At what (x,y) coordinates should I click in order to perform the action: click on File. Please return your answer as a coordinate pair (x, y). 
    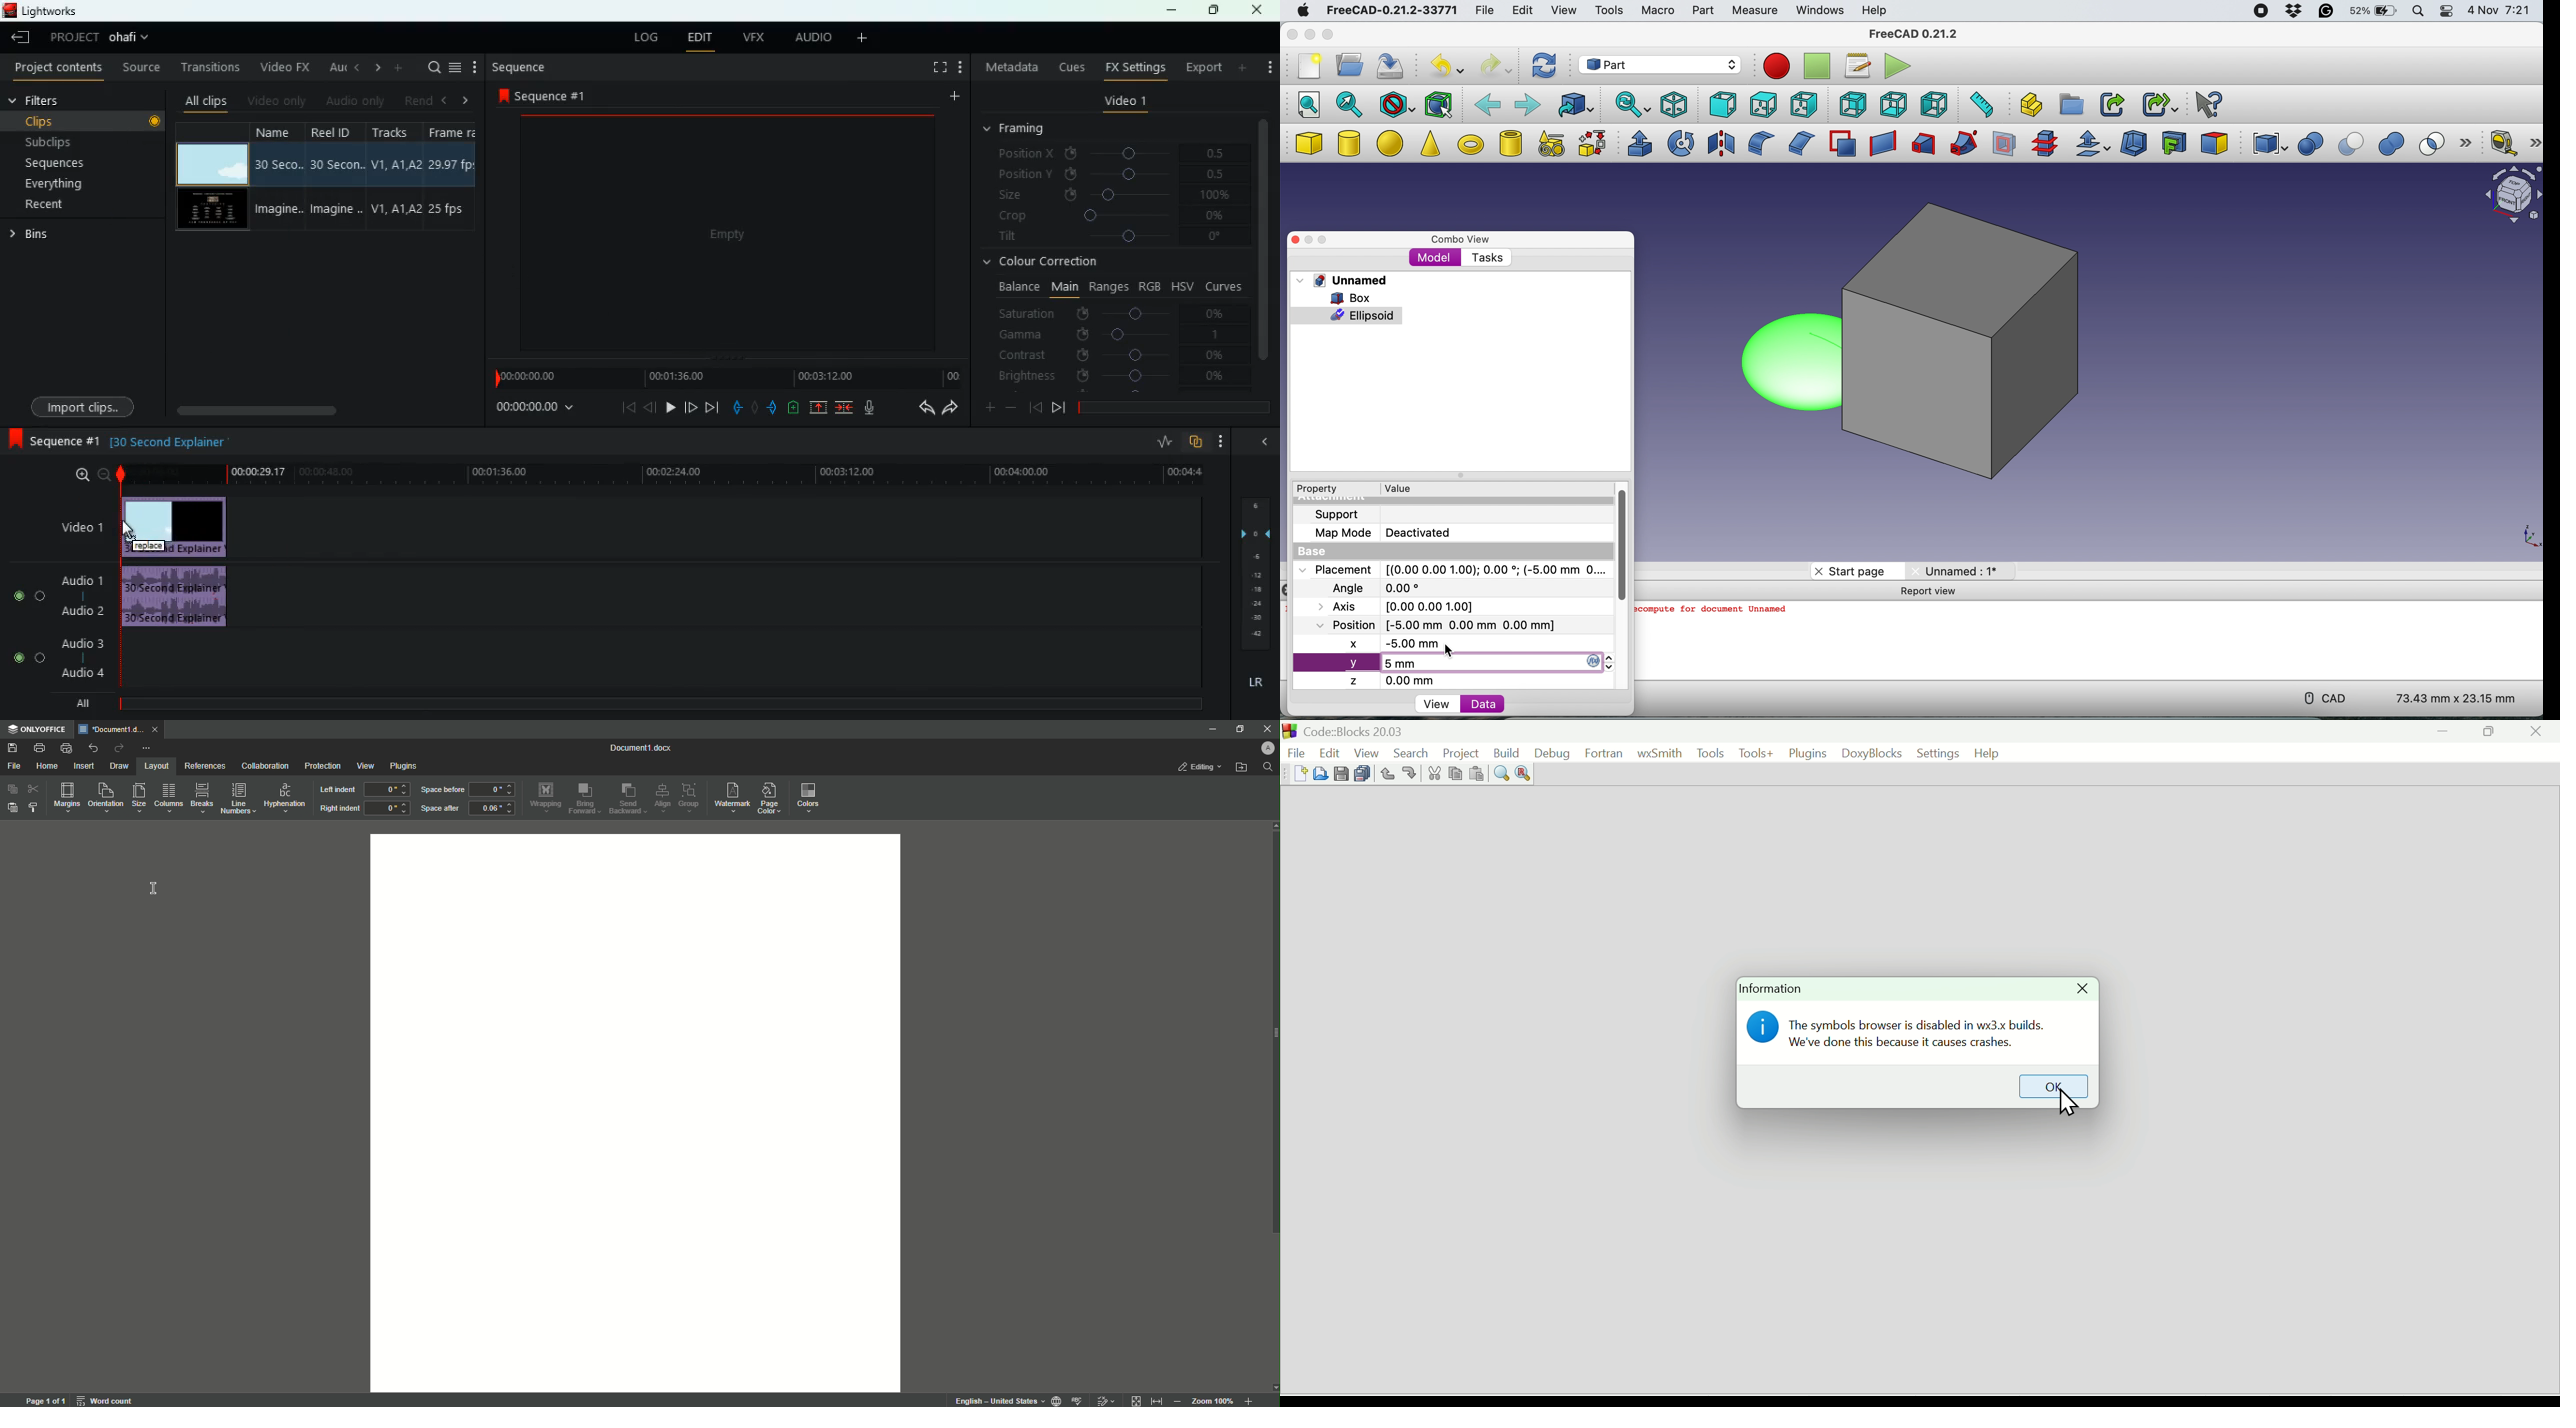
    Looking at the image, I should click on (15, 765).